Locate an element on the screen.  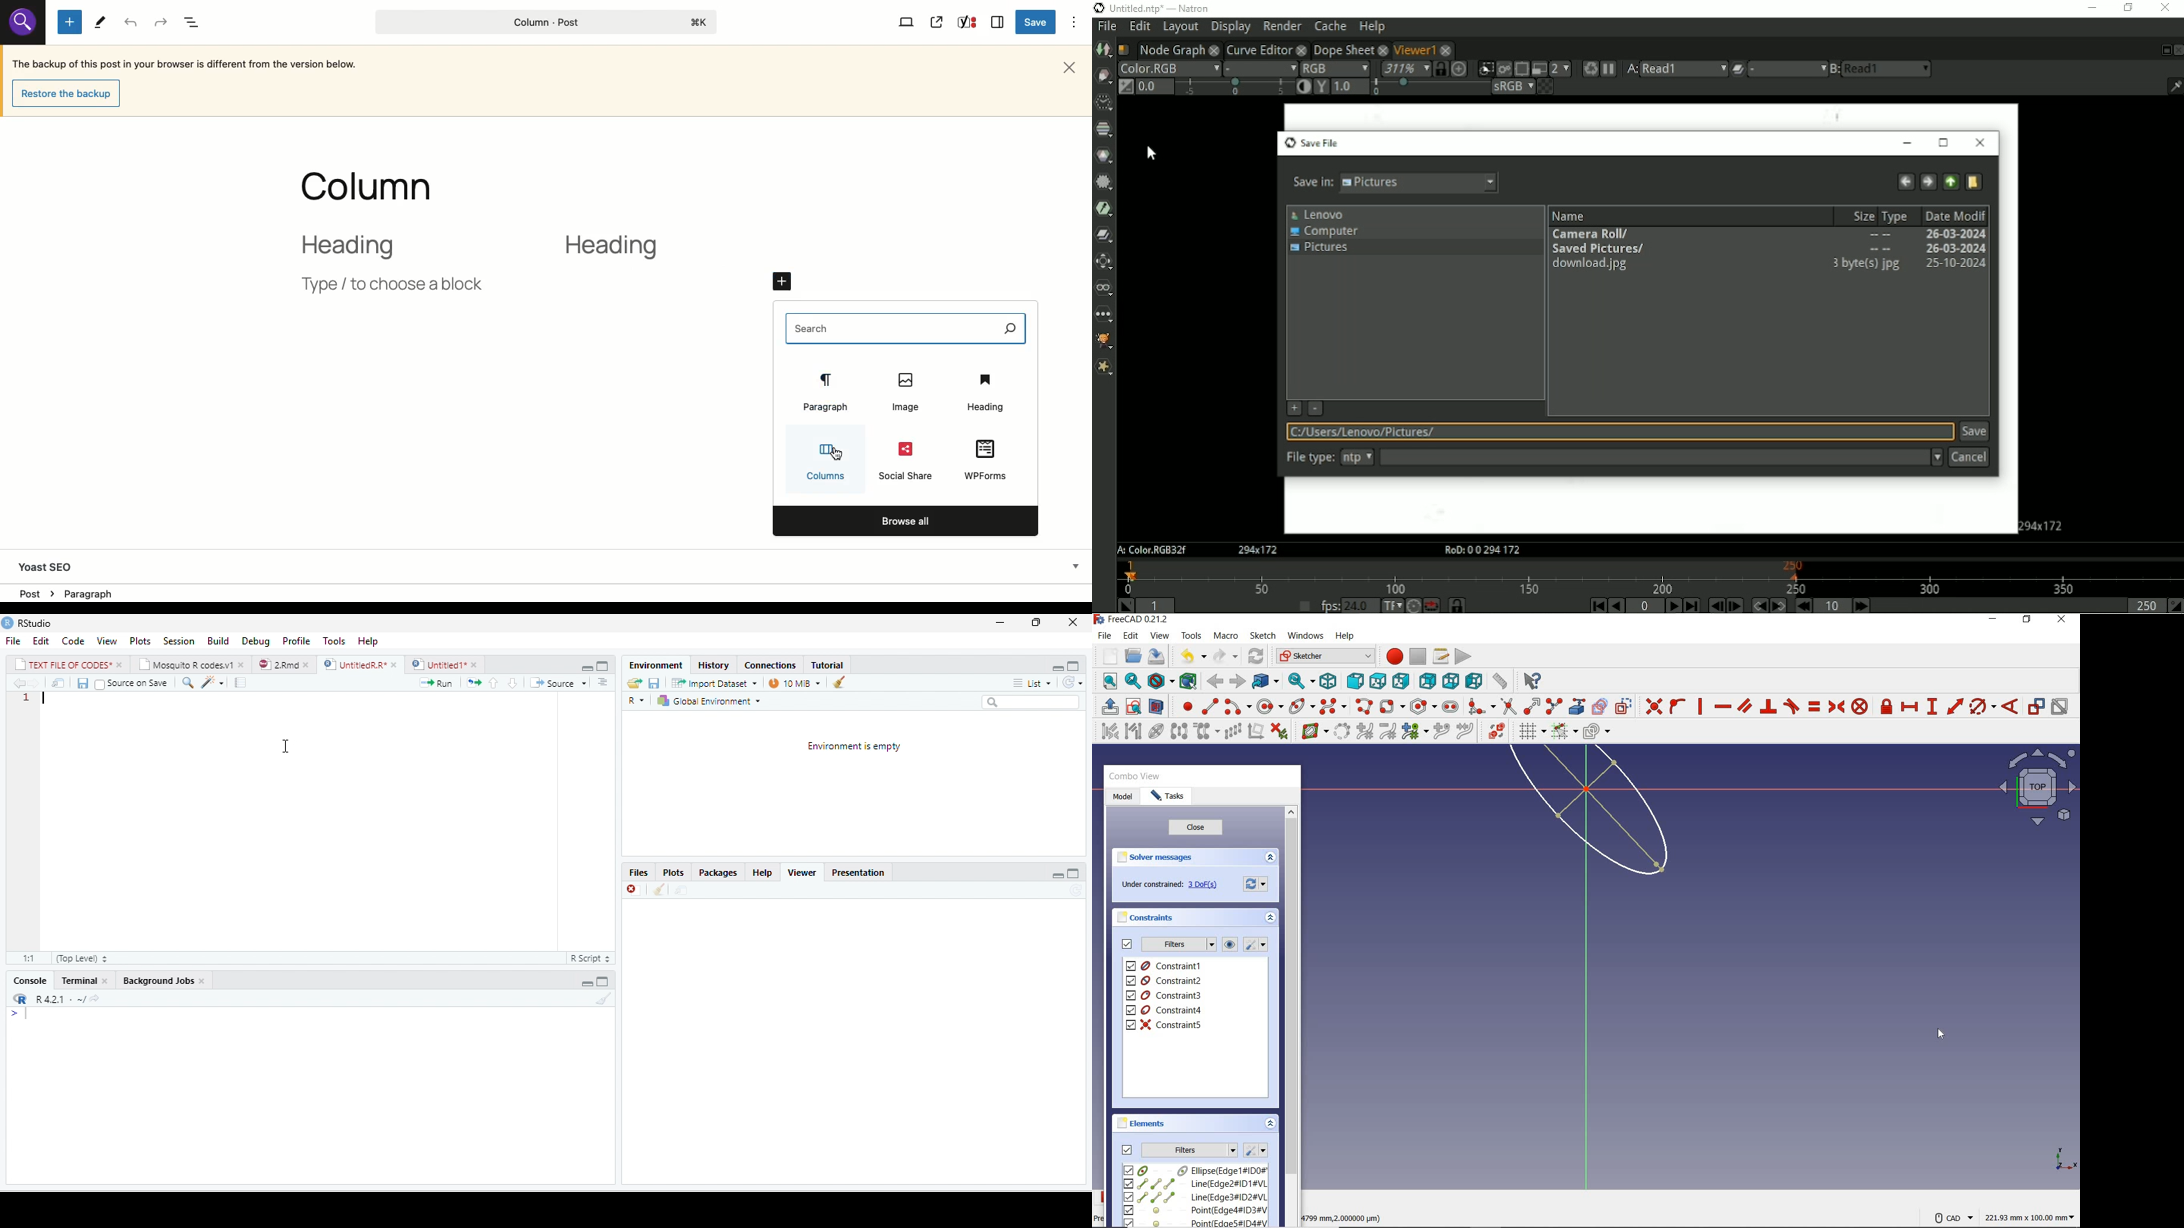
filters is located at coordinates (1190, 1149).